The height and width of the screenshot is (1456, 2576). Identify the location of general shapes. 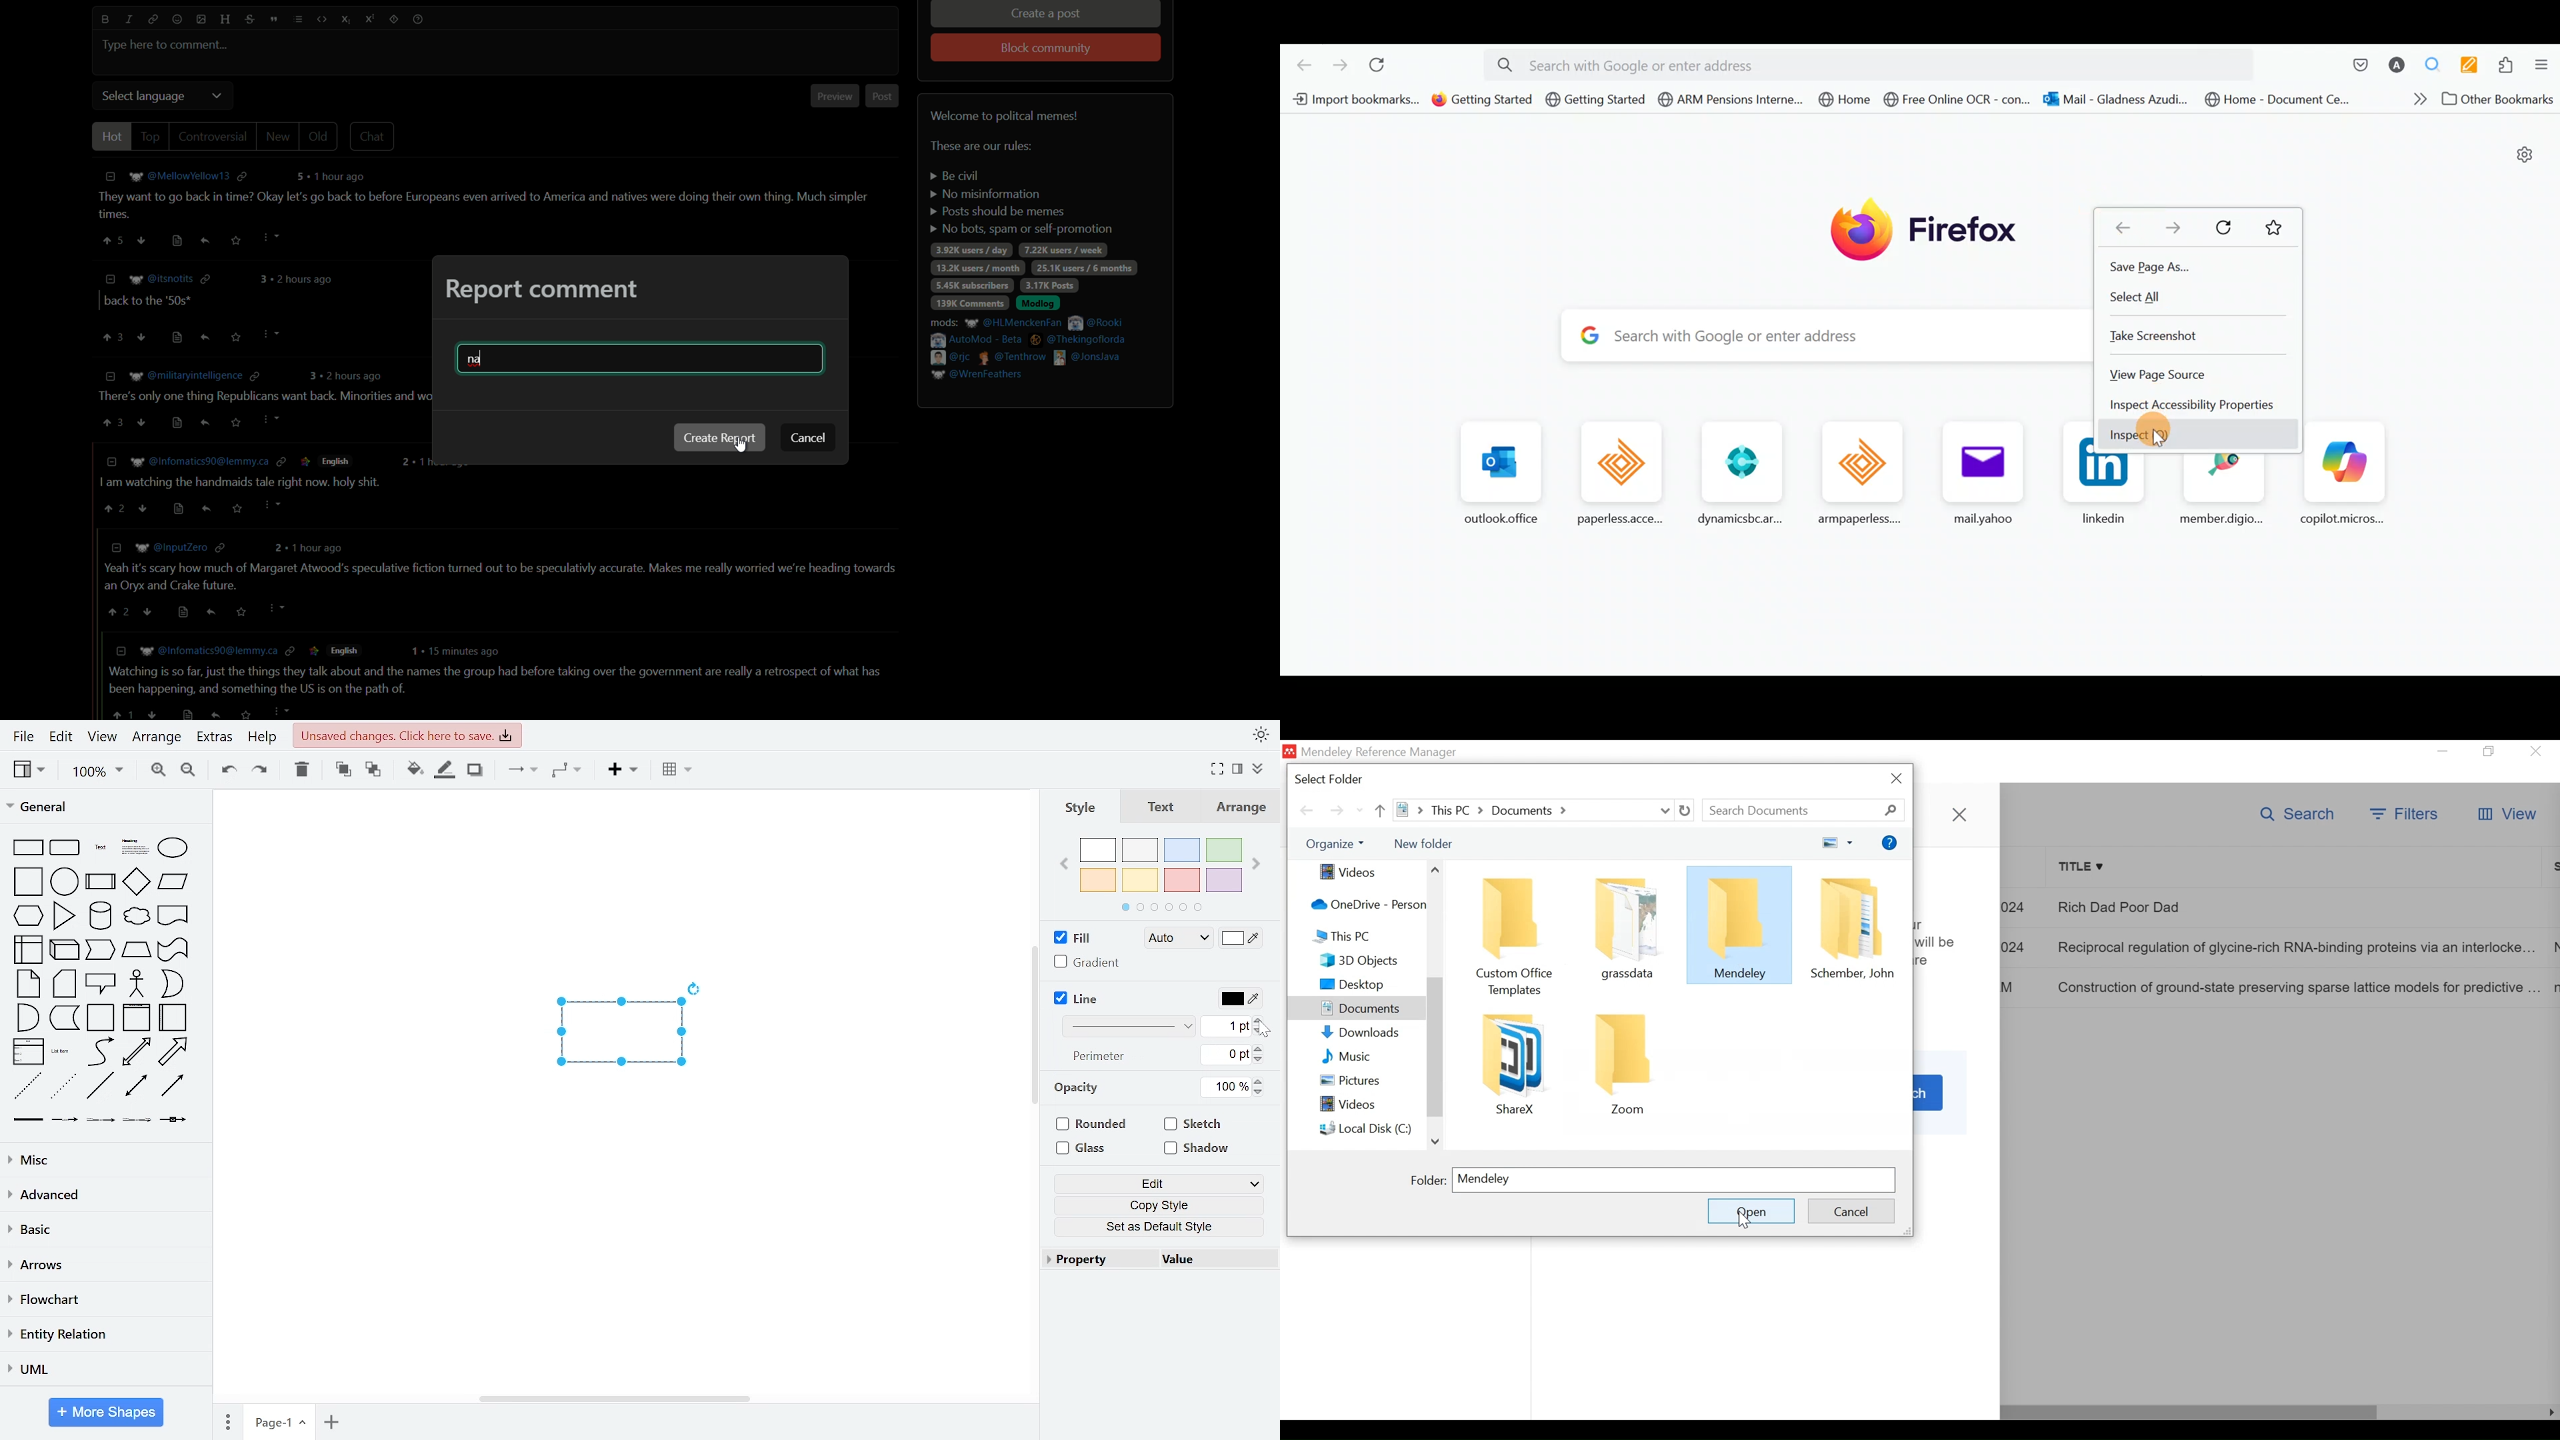
(136, 1017).